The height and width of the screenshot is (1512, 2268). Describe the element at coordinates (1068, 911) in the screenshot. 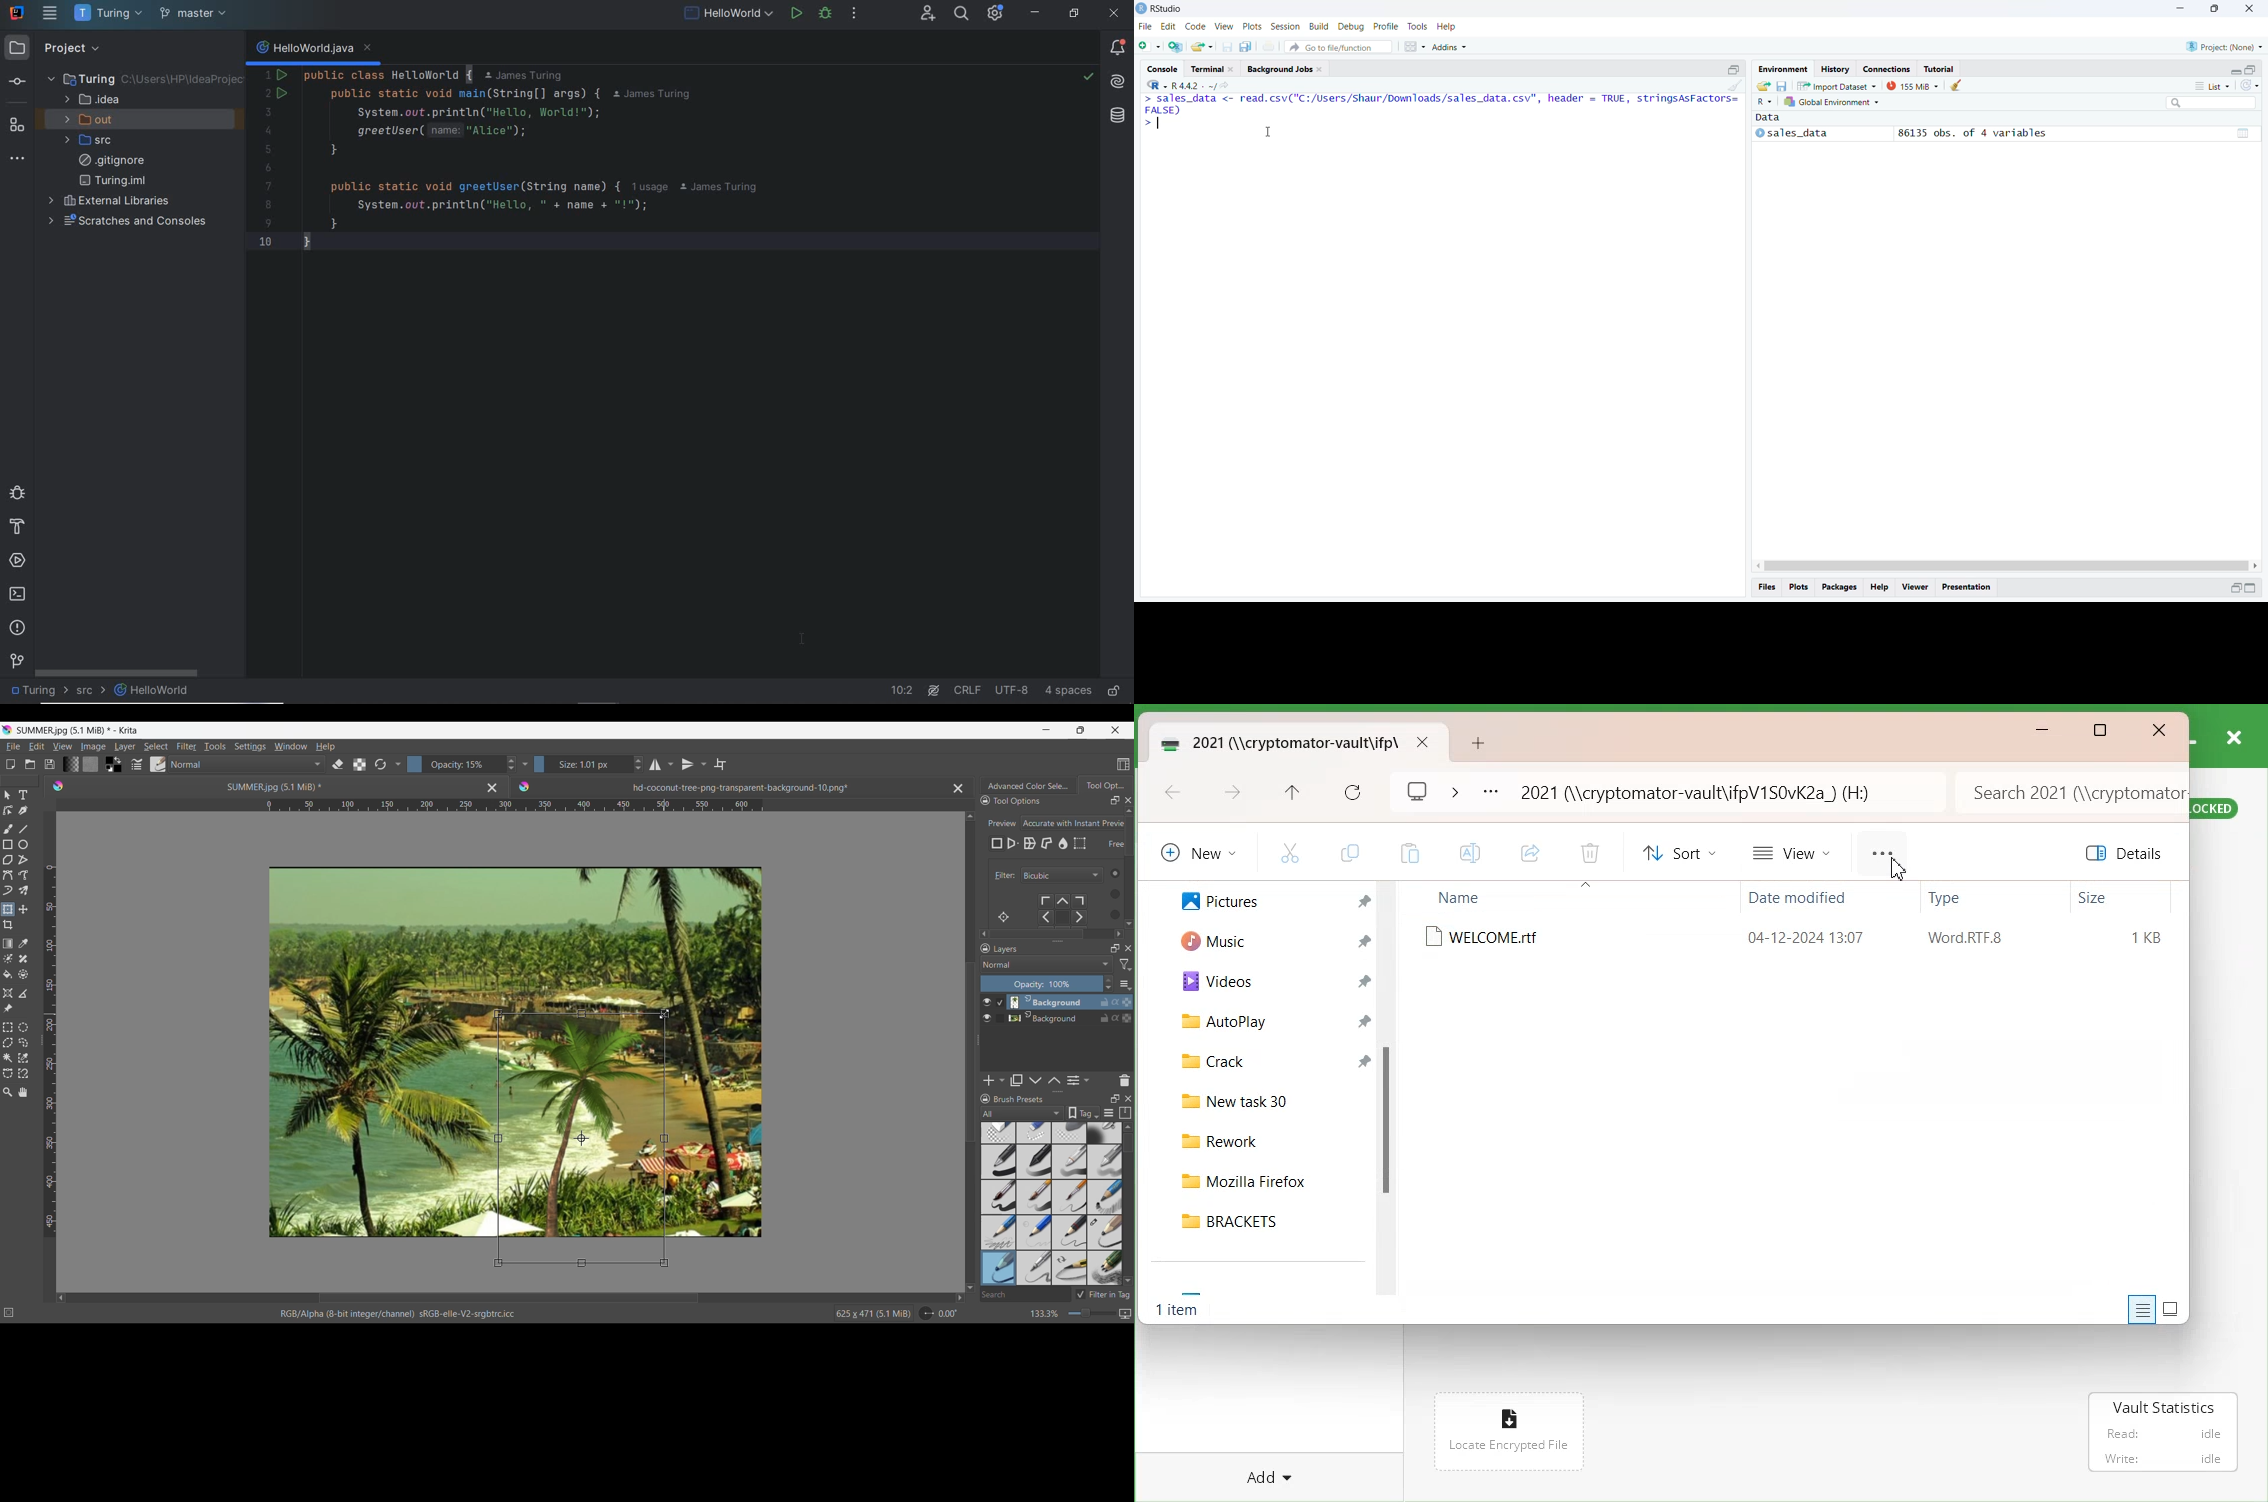

I see `Controls` at that location.